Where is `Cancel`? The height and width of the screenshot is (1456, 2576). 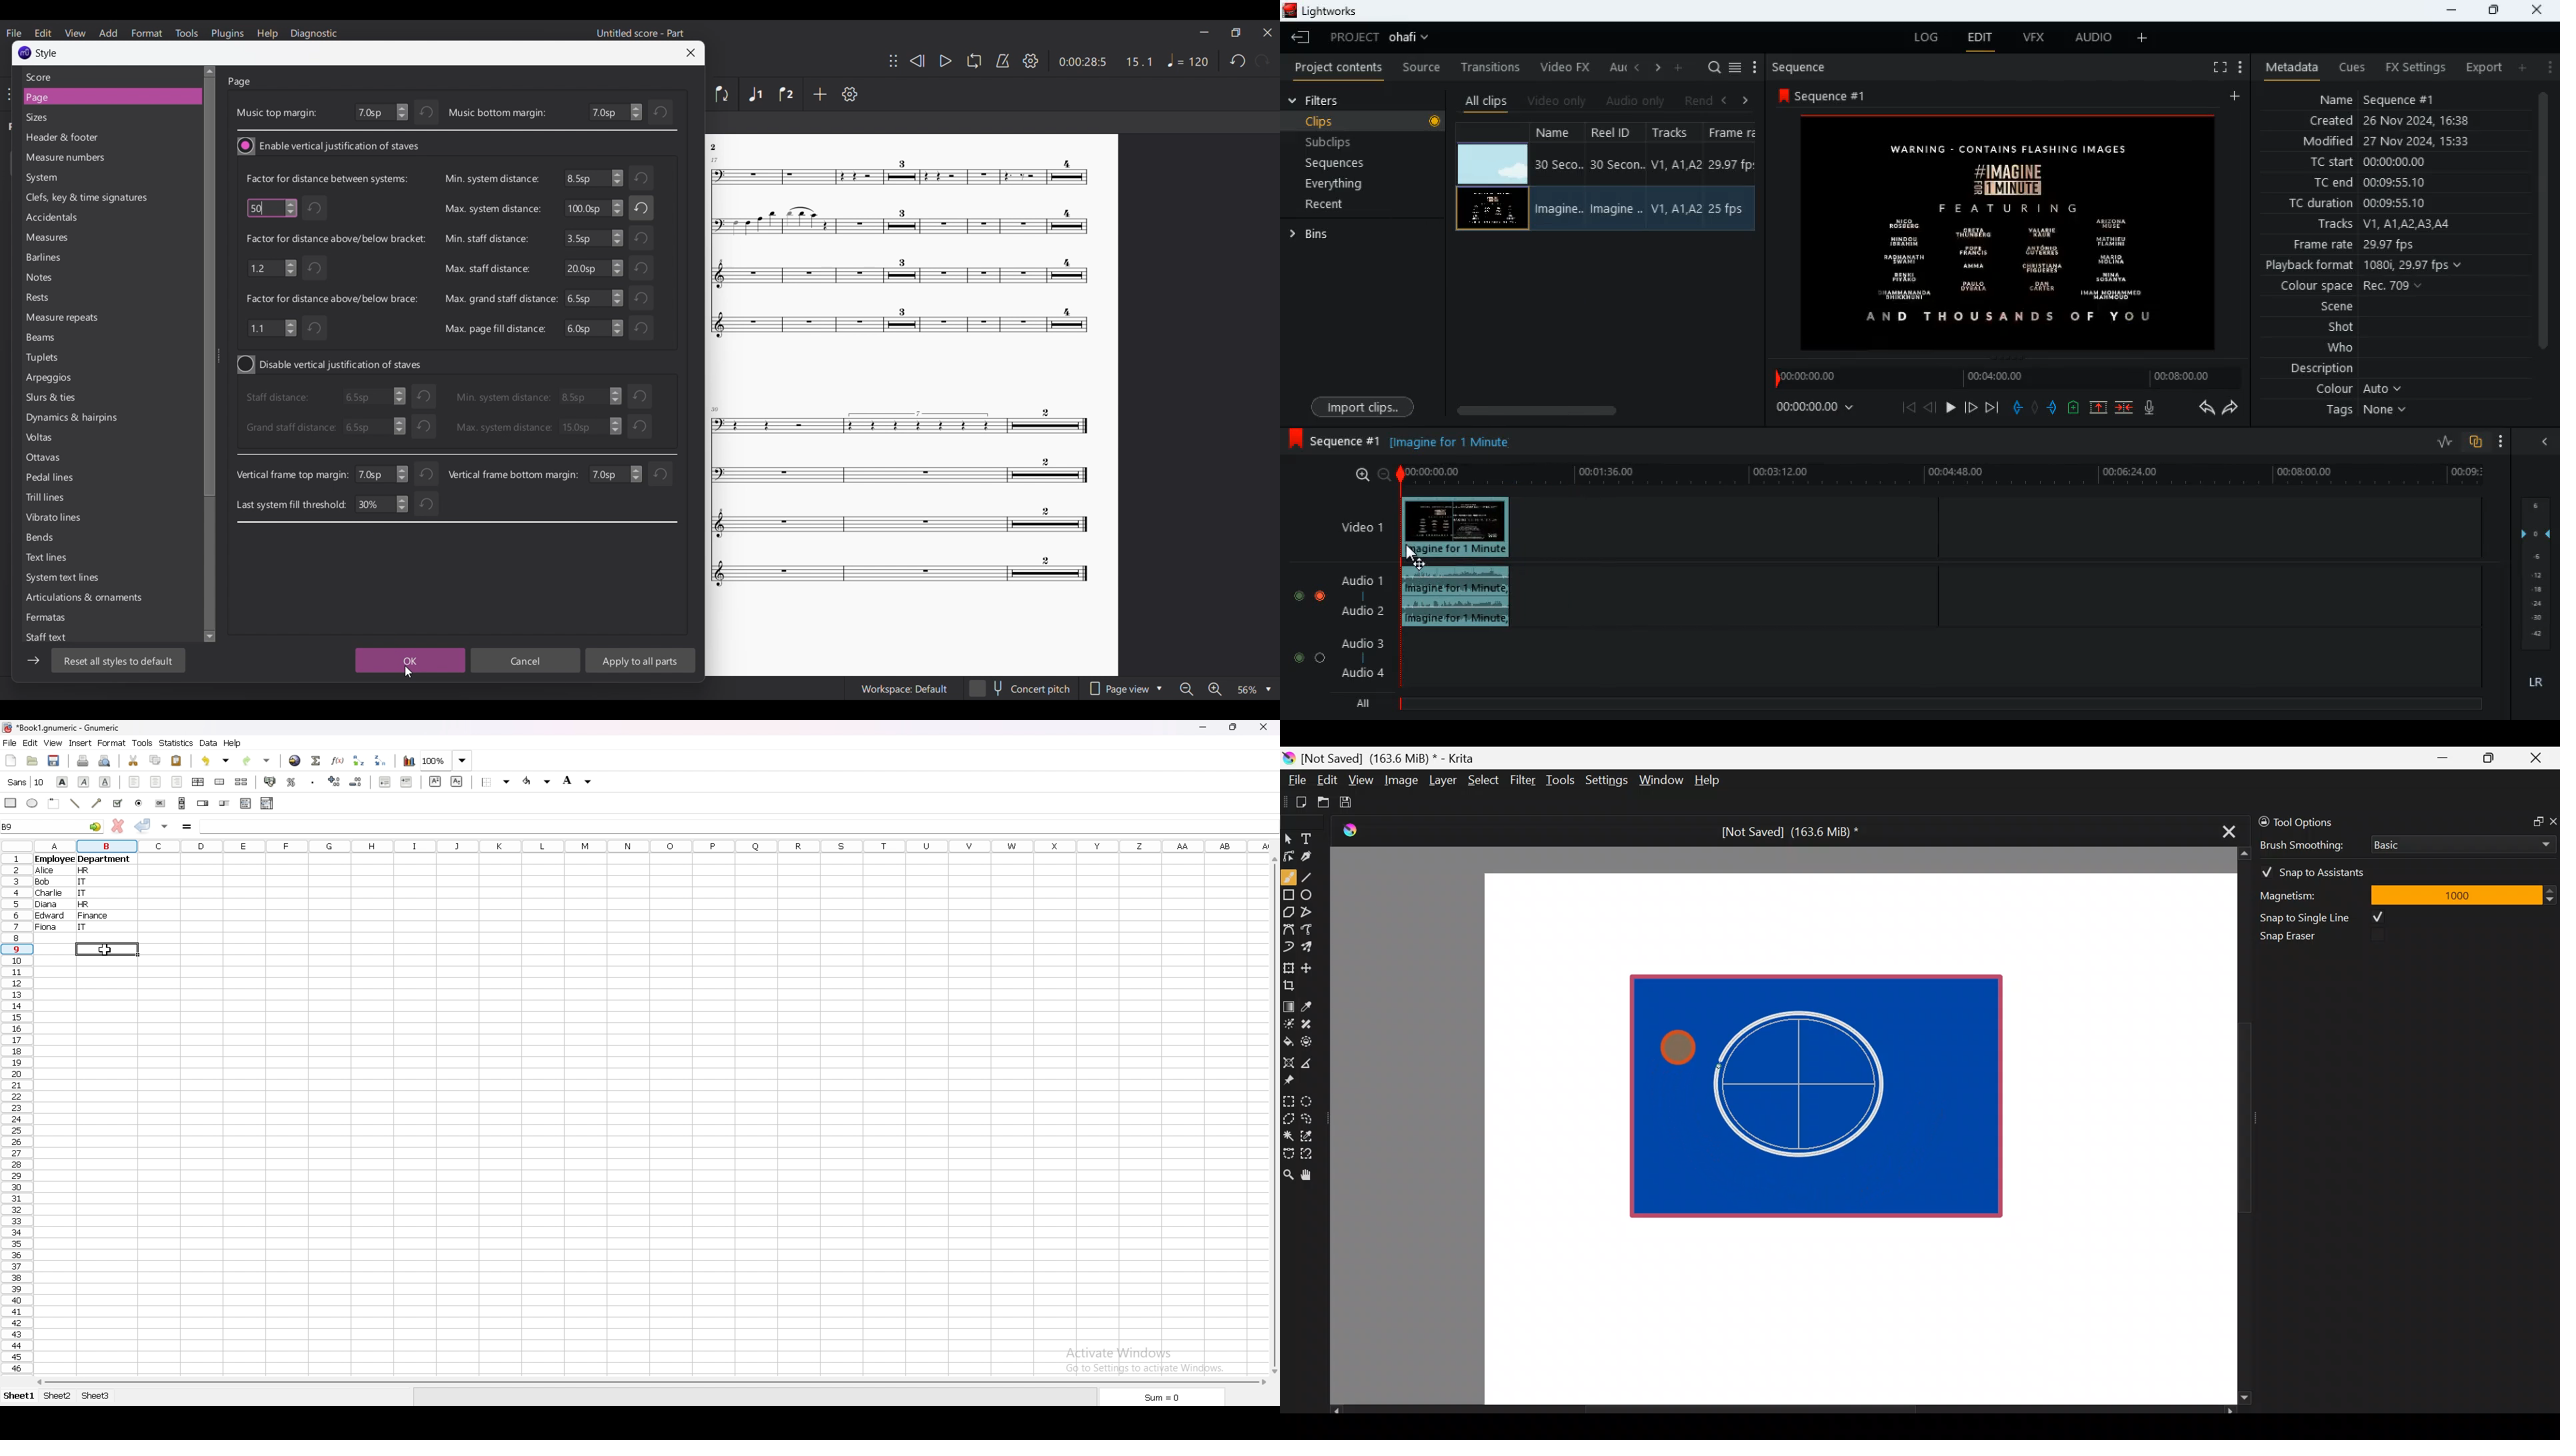 Cancel is located at coordinates (526, 661).